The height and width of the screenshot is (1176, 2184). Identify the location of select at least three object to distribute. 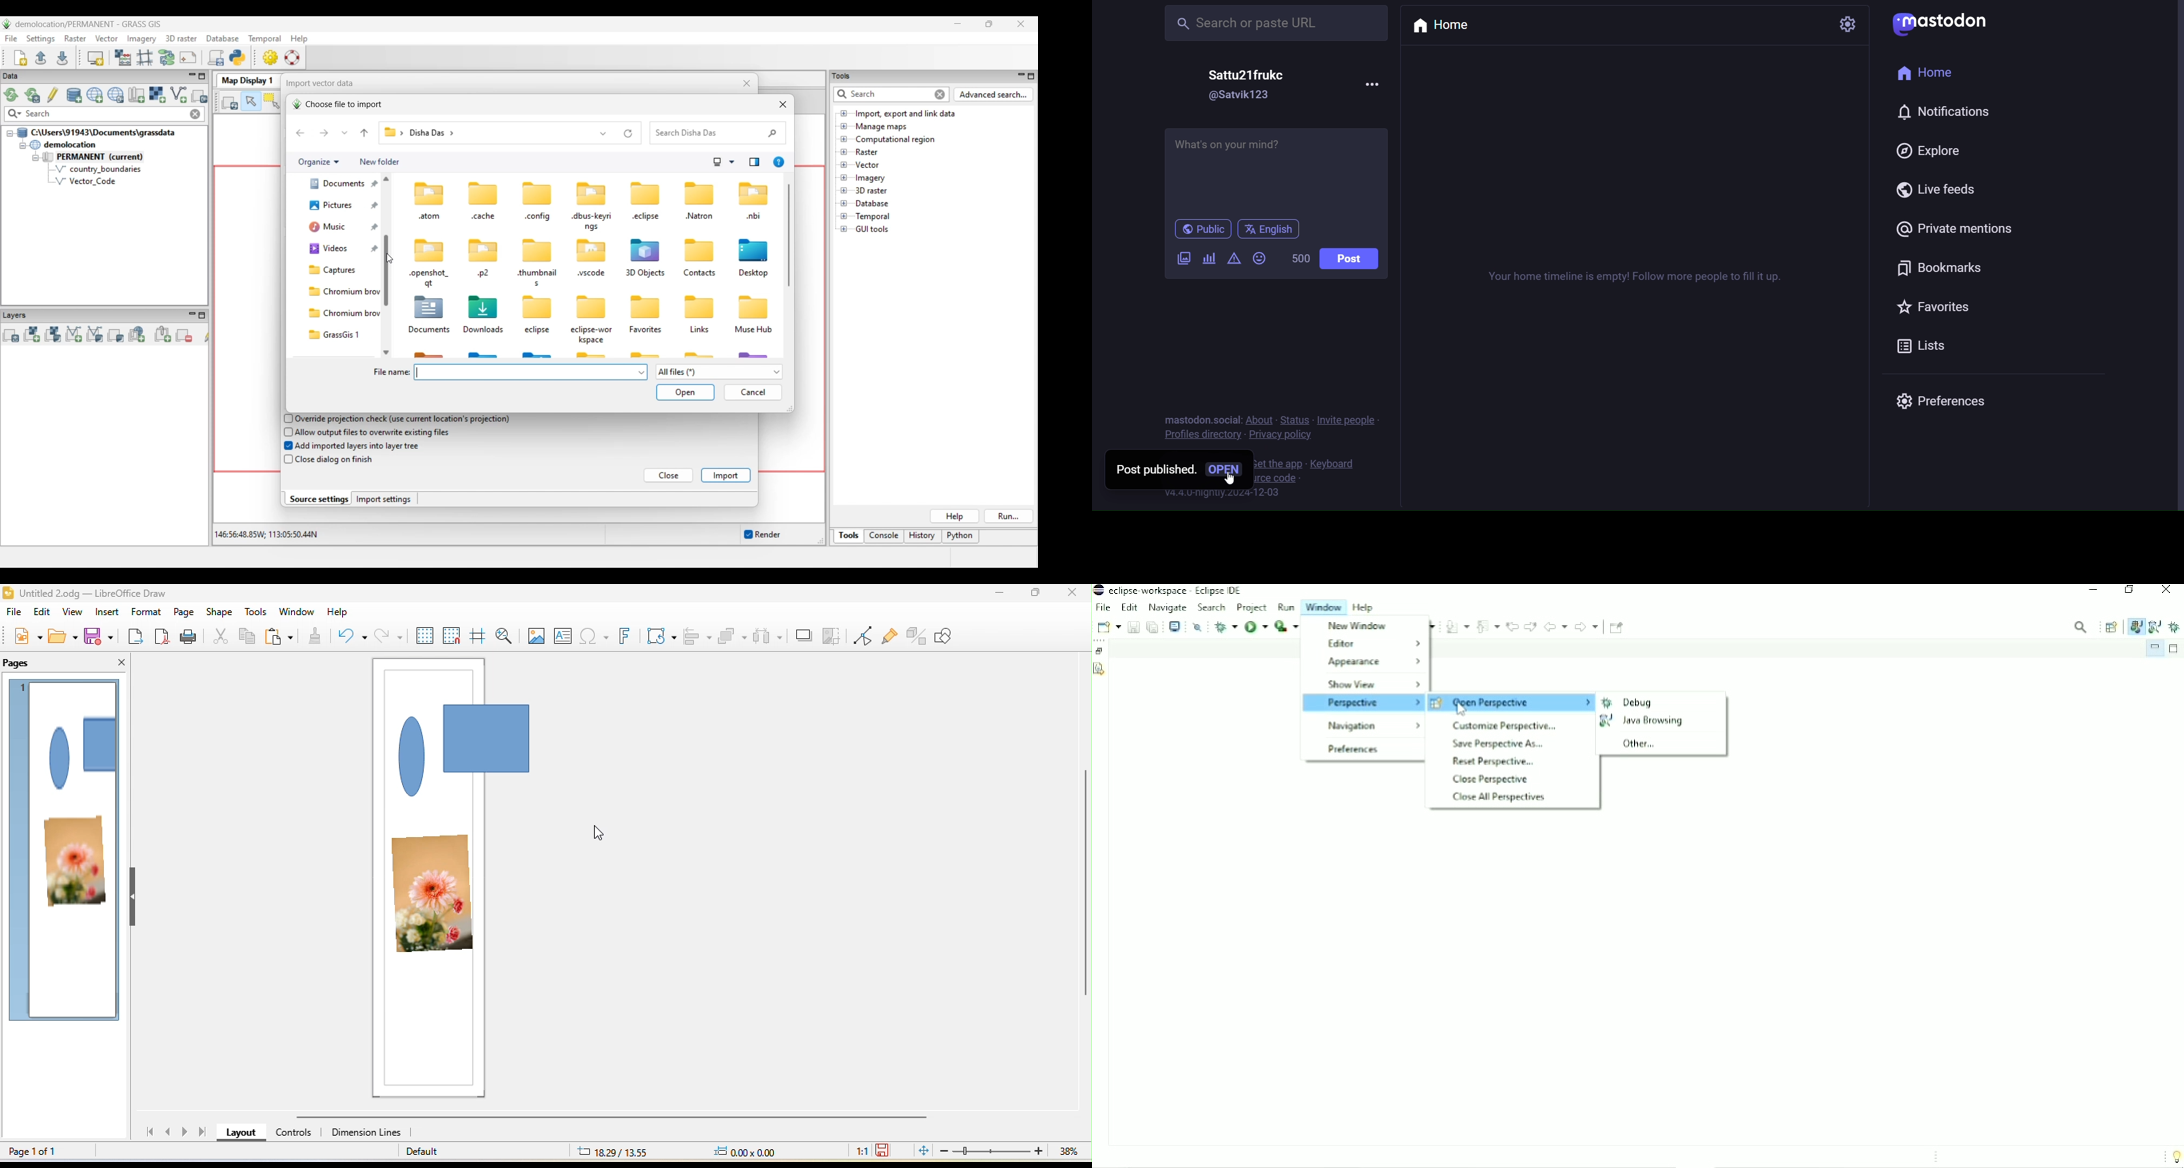
(770, 636).